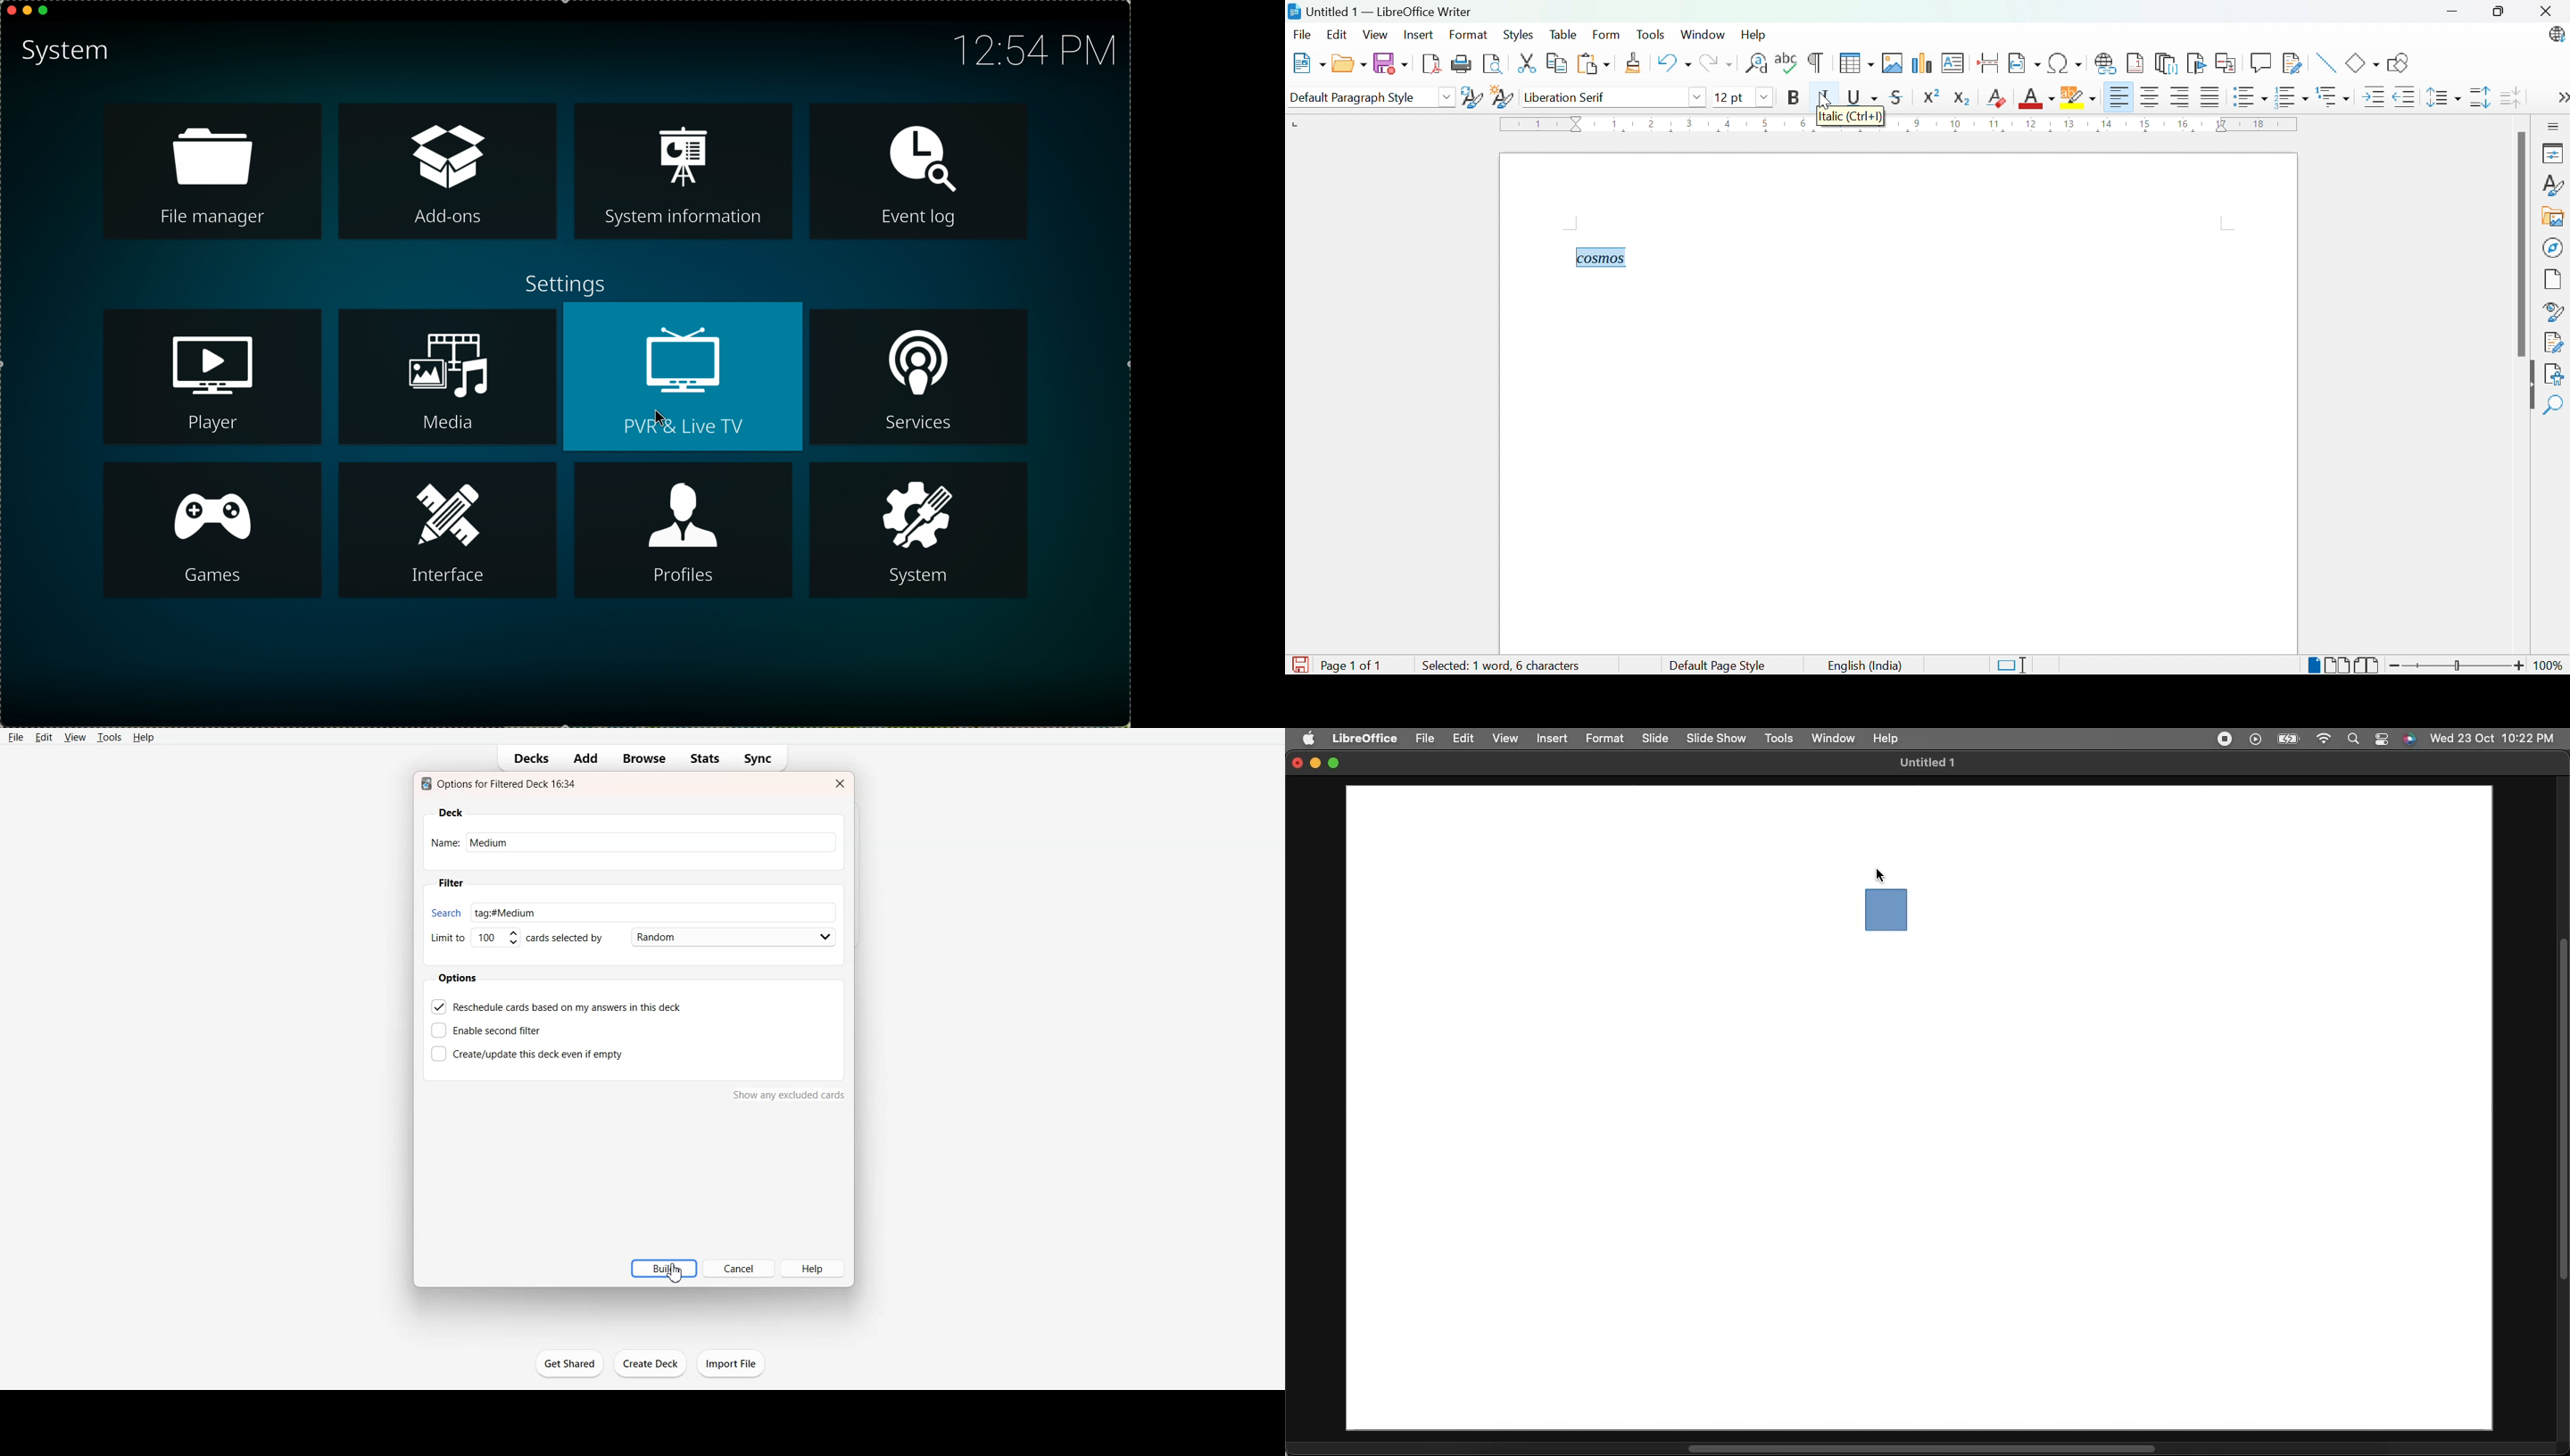 The image size is (2576, 1456). Describe the element at coordinates (1900, 126) in the screenshot. I see `Ruler` at that location.